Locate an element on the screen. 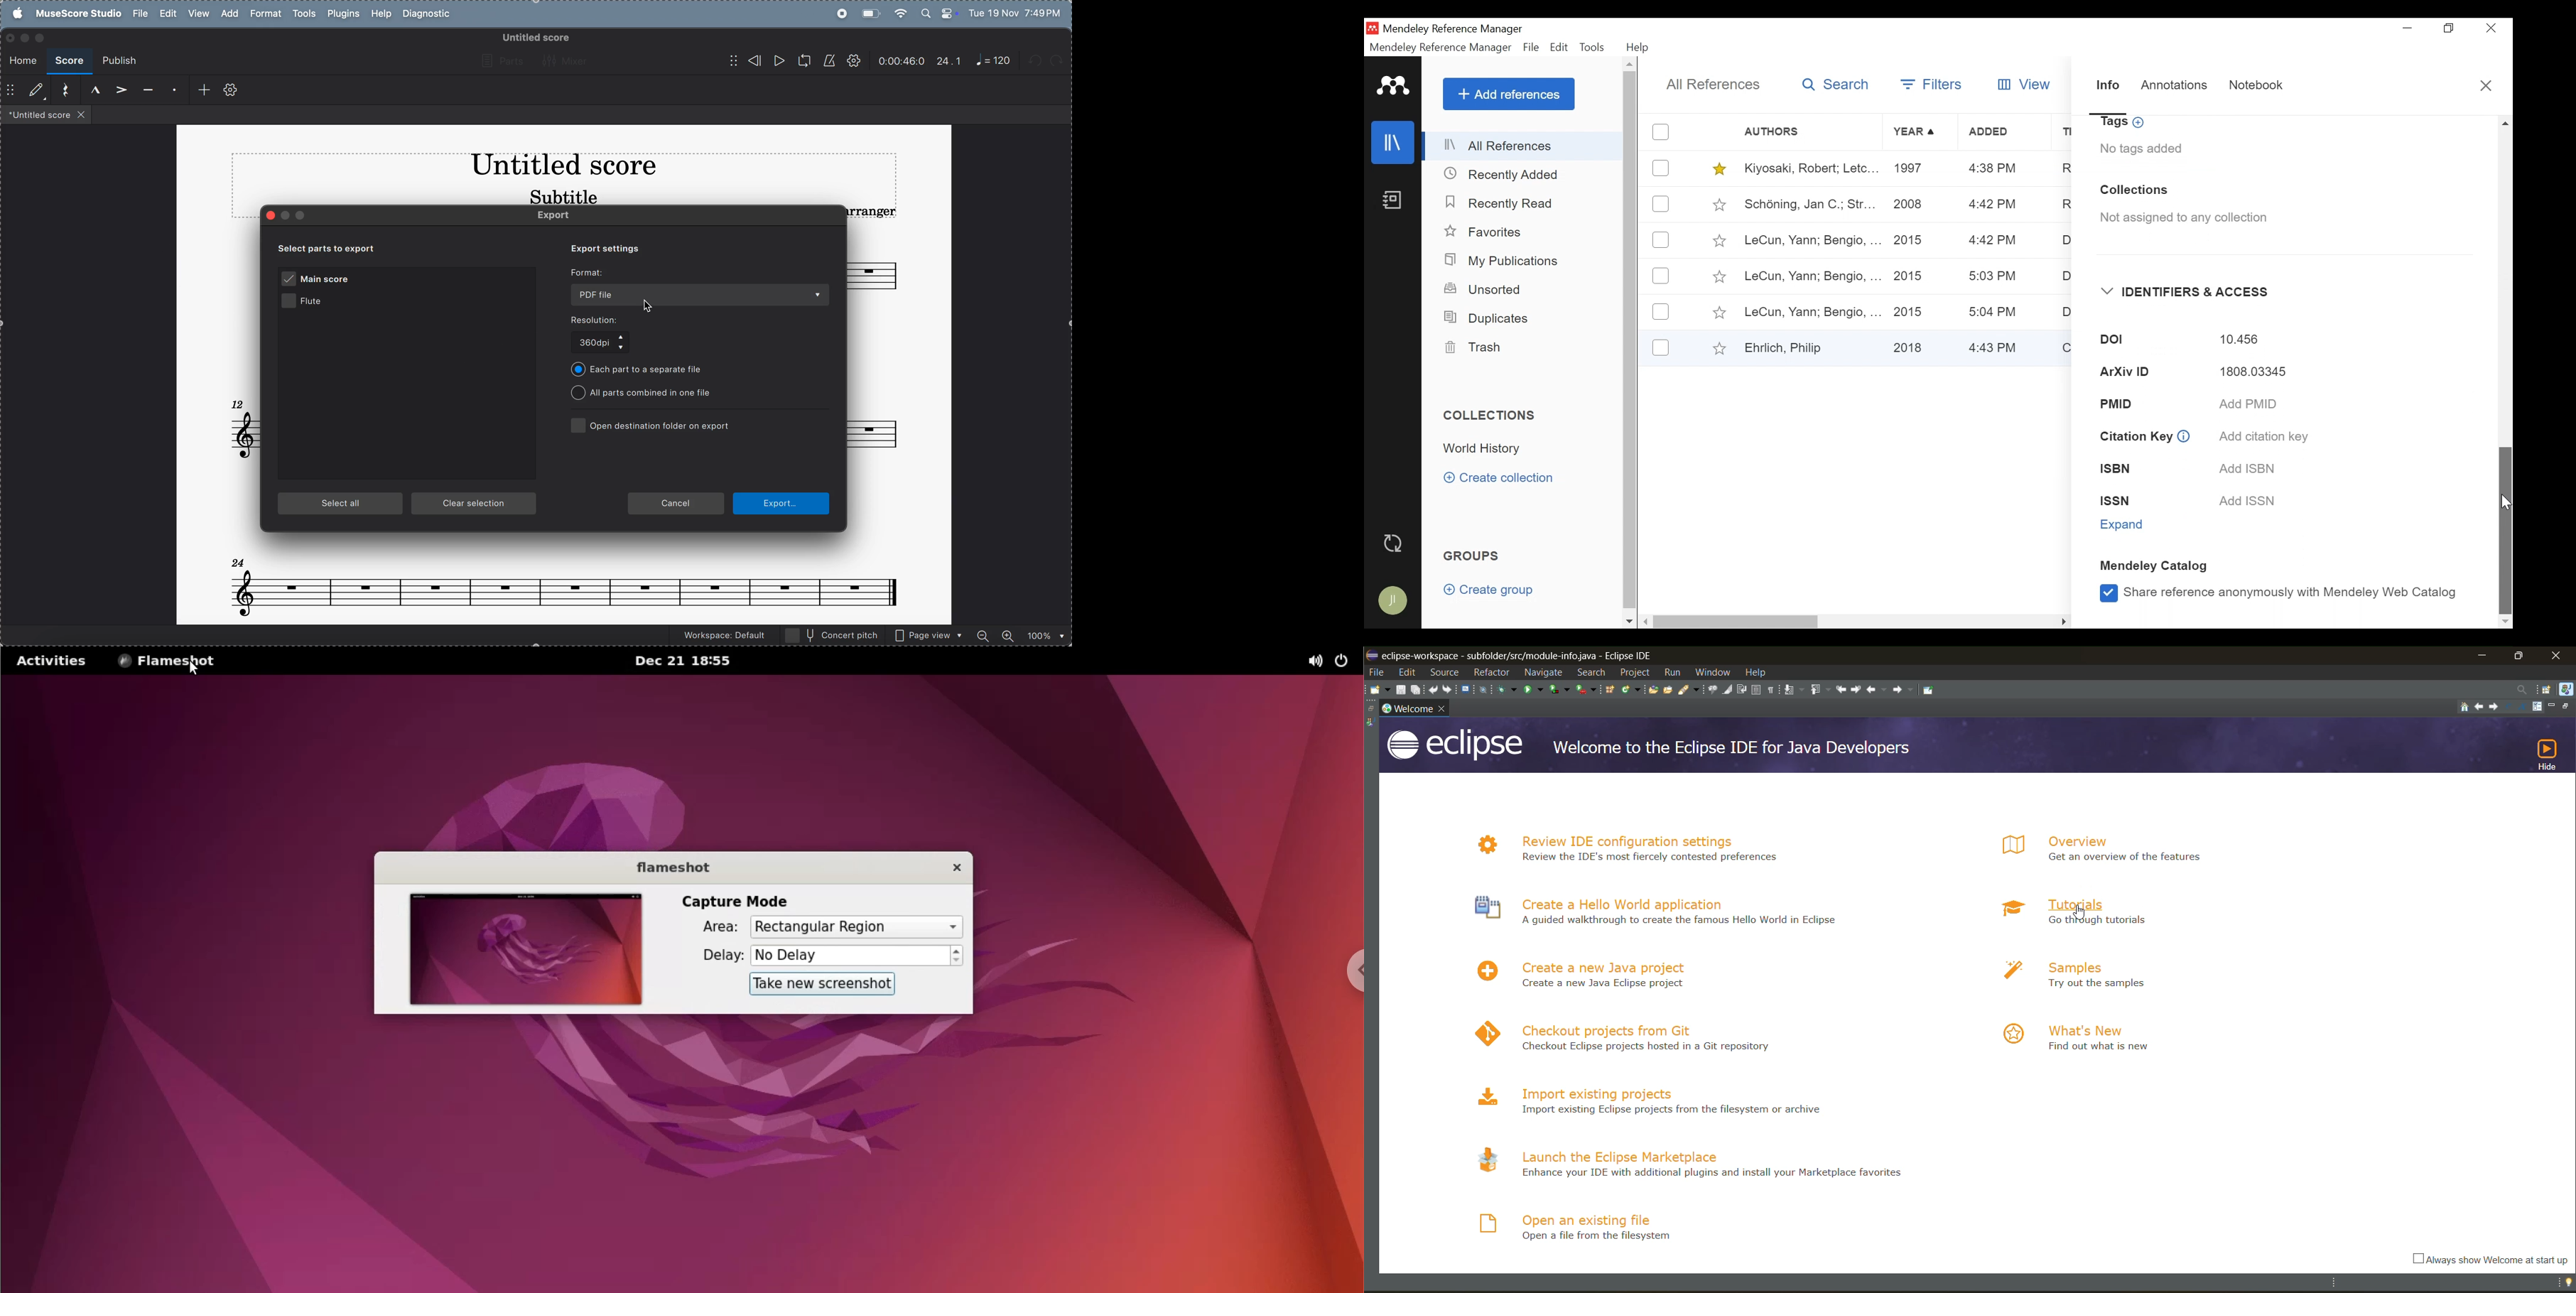  add is located at coordinates (199, 90).